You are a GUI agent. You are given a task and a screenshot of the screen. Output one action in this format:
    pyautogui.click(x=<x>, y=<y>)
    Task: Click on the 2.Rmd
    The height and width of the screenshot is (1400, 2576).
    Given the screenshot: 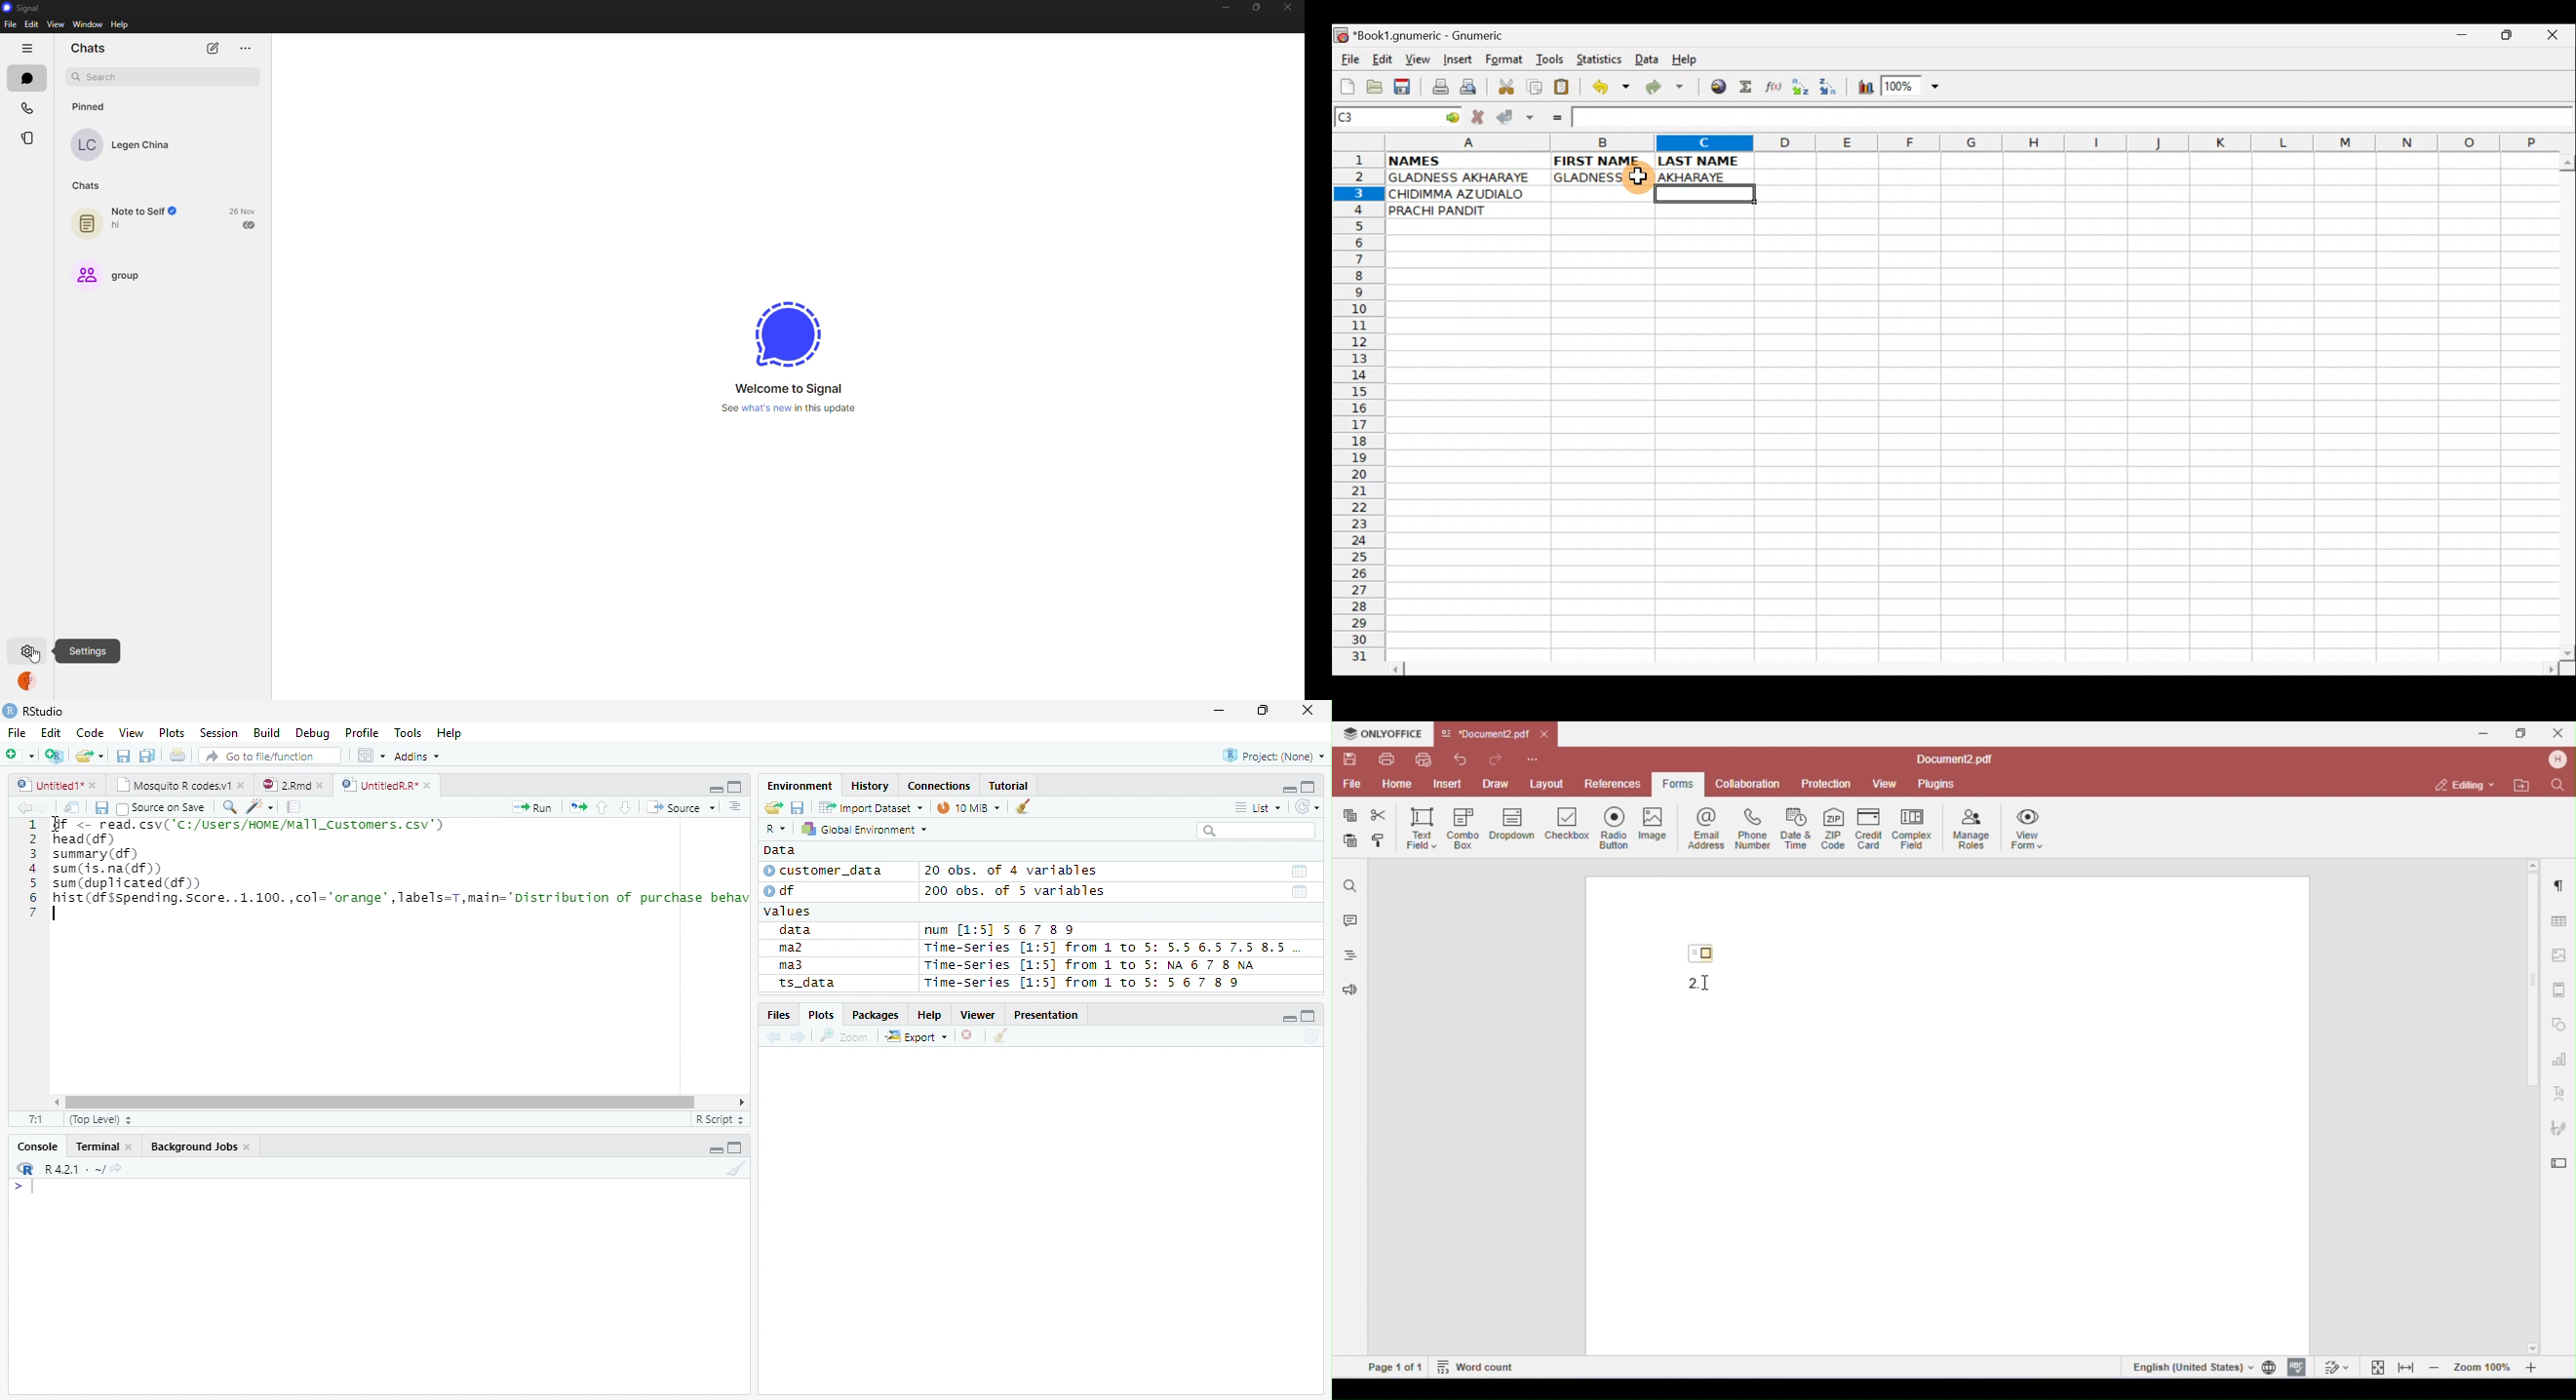 What is the action you would take?
    pyautogui.click(x=294, y=786)
    